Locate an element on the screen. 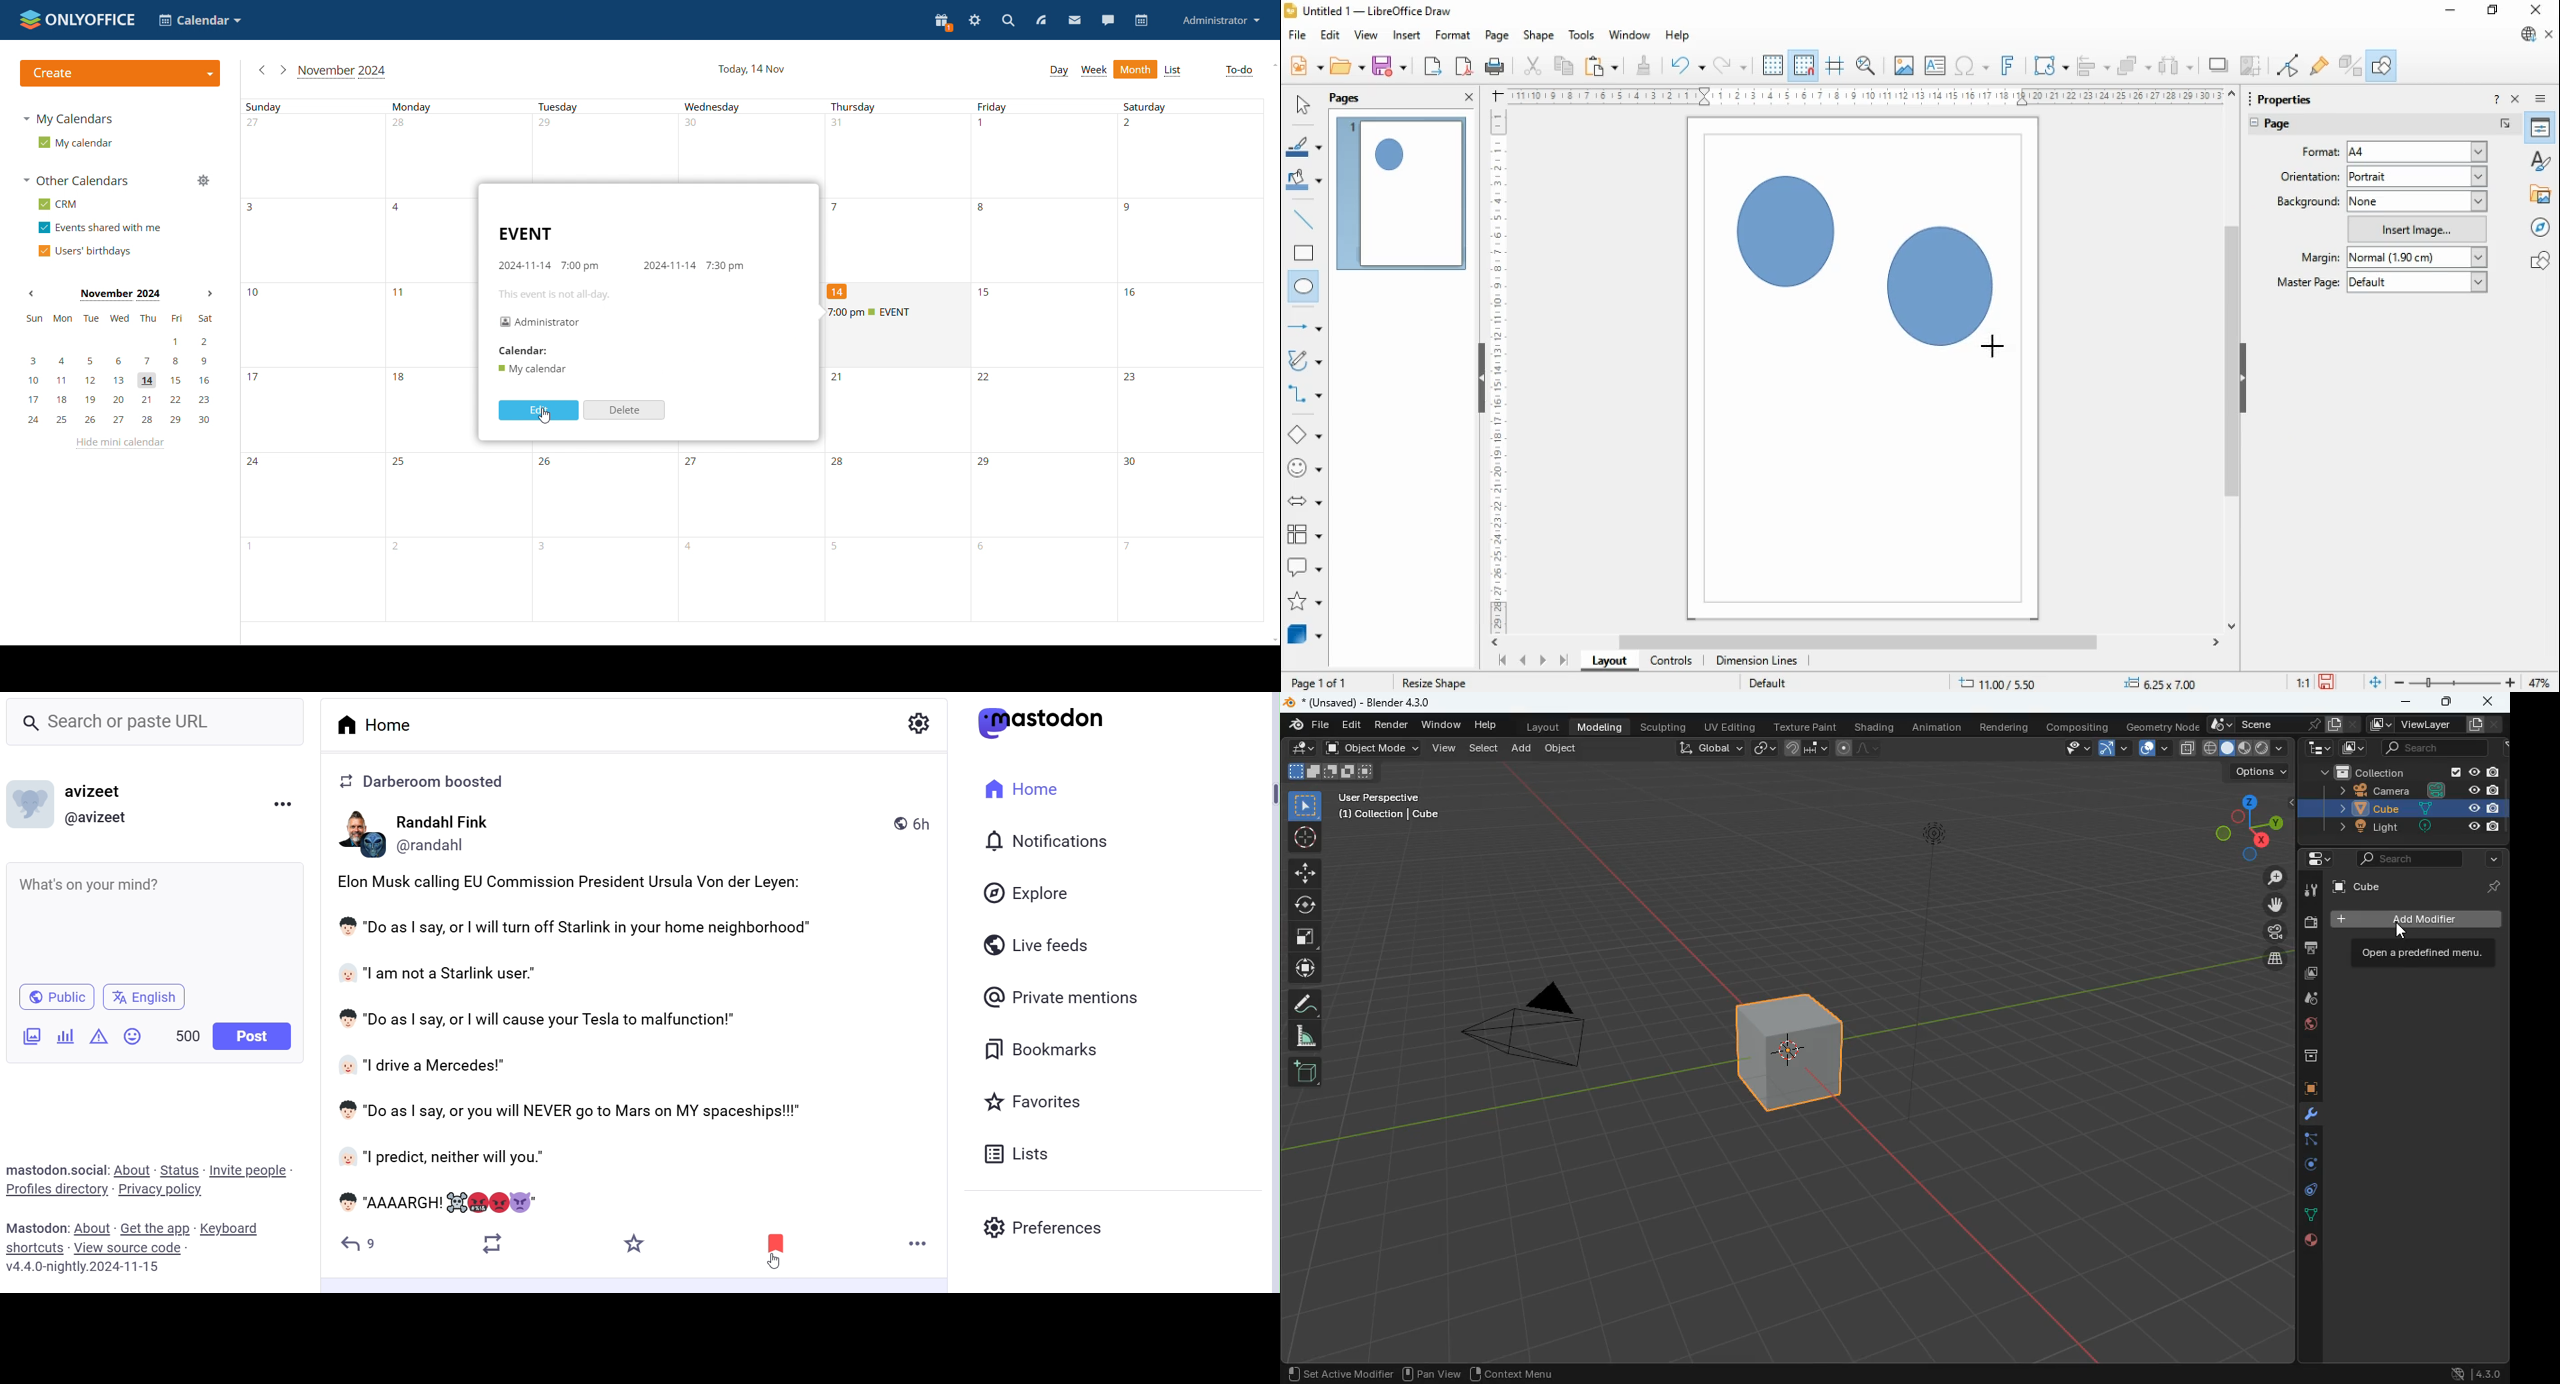  current month is located at coordinates (120, 295).